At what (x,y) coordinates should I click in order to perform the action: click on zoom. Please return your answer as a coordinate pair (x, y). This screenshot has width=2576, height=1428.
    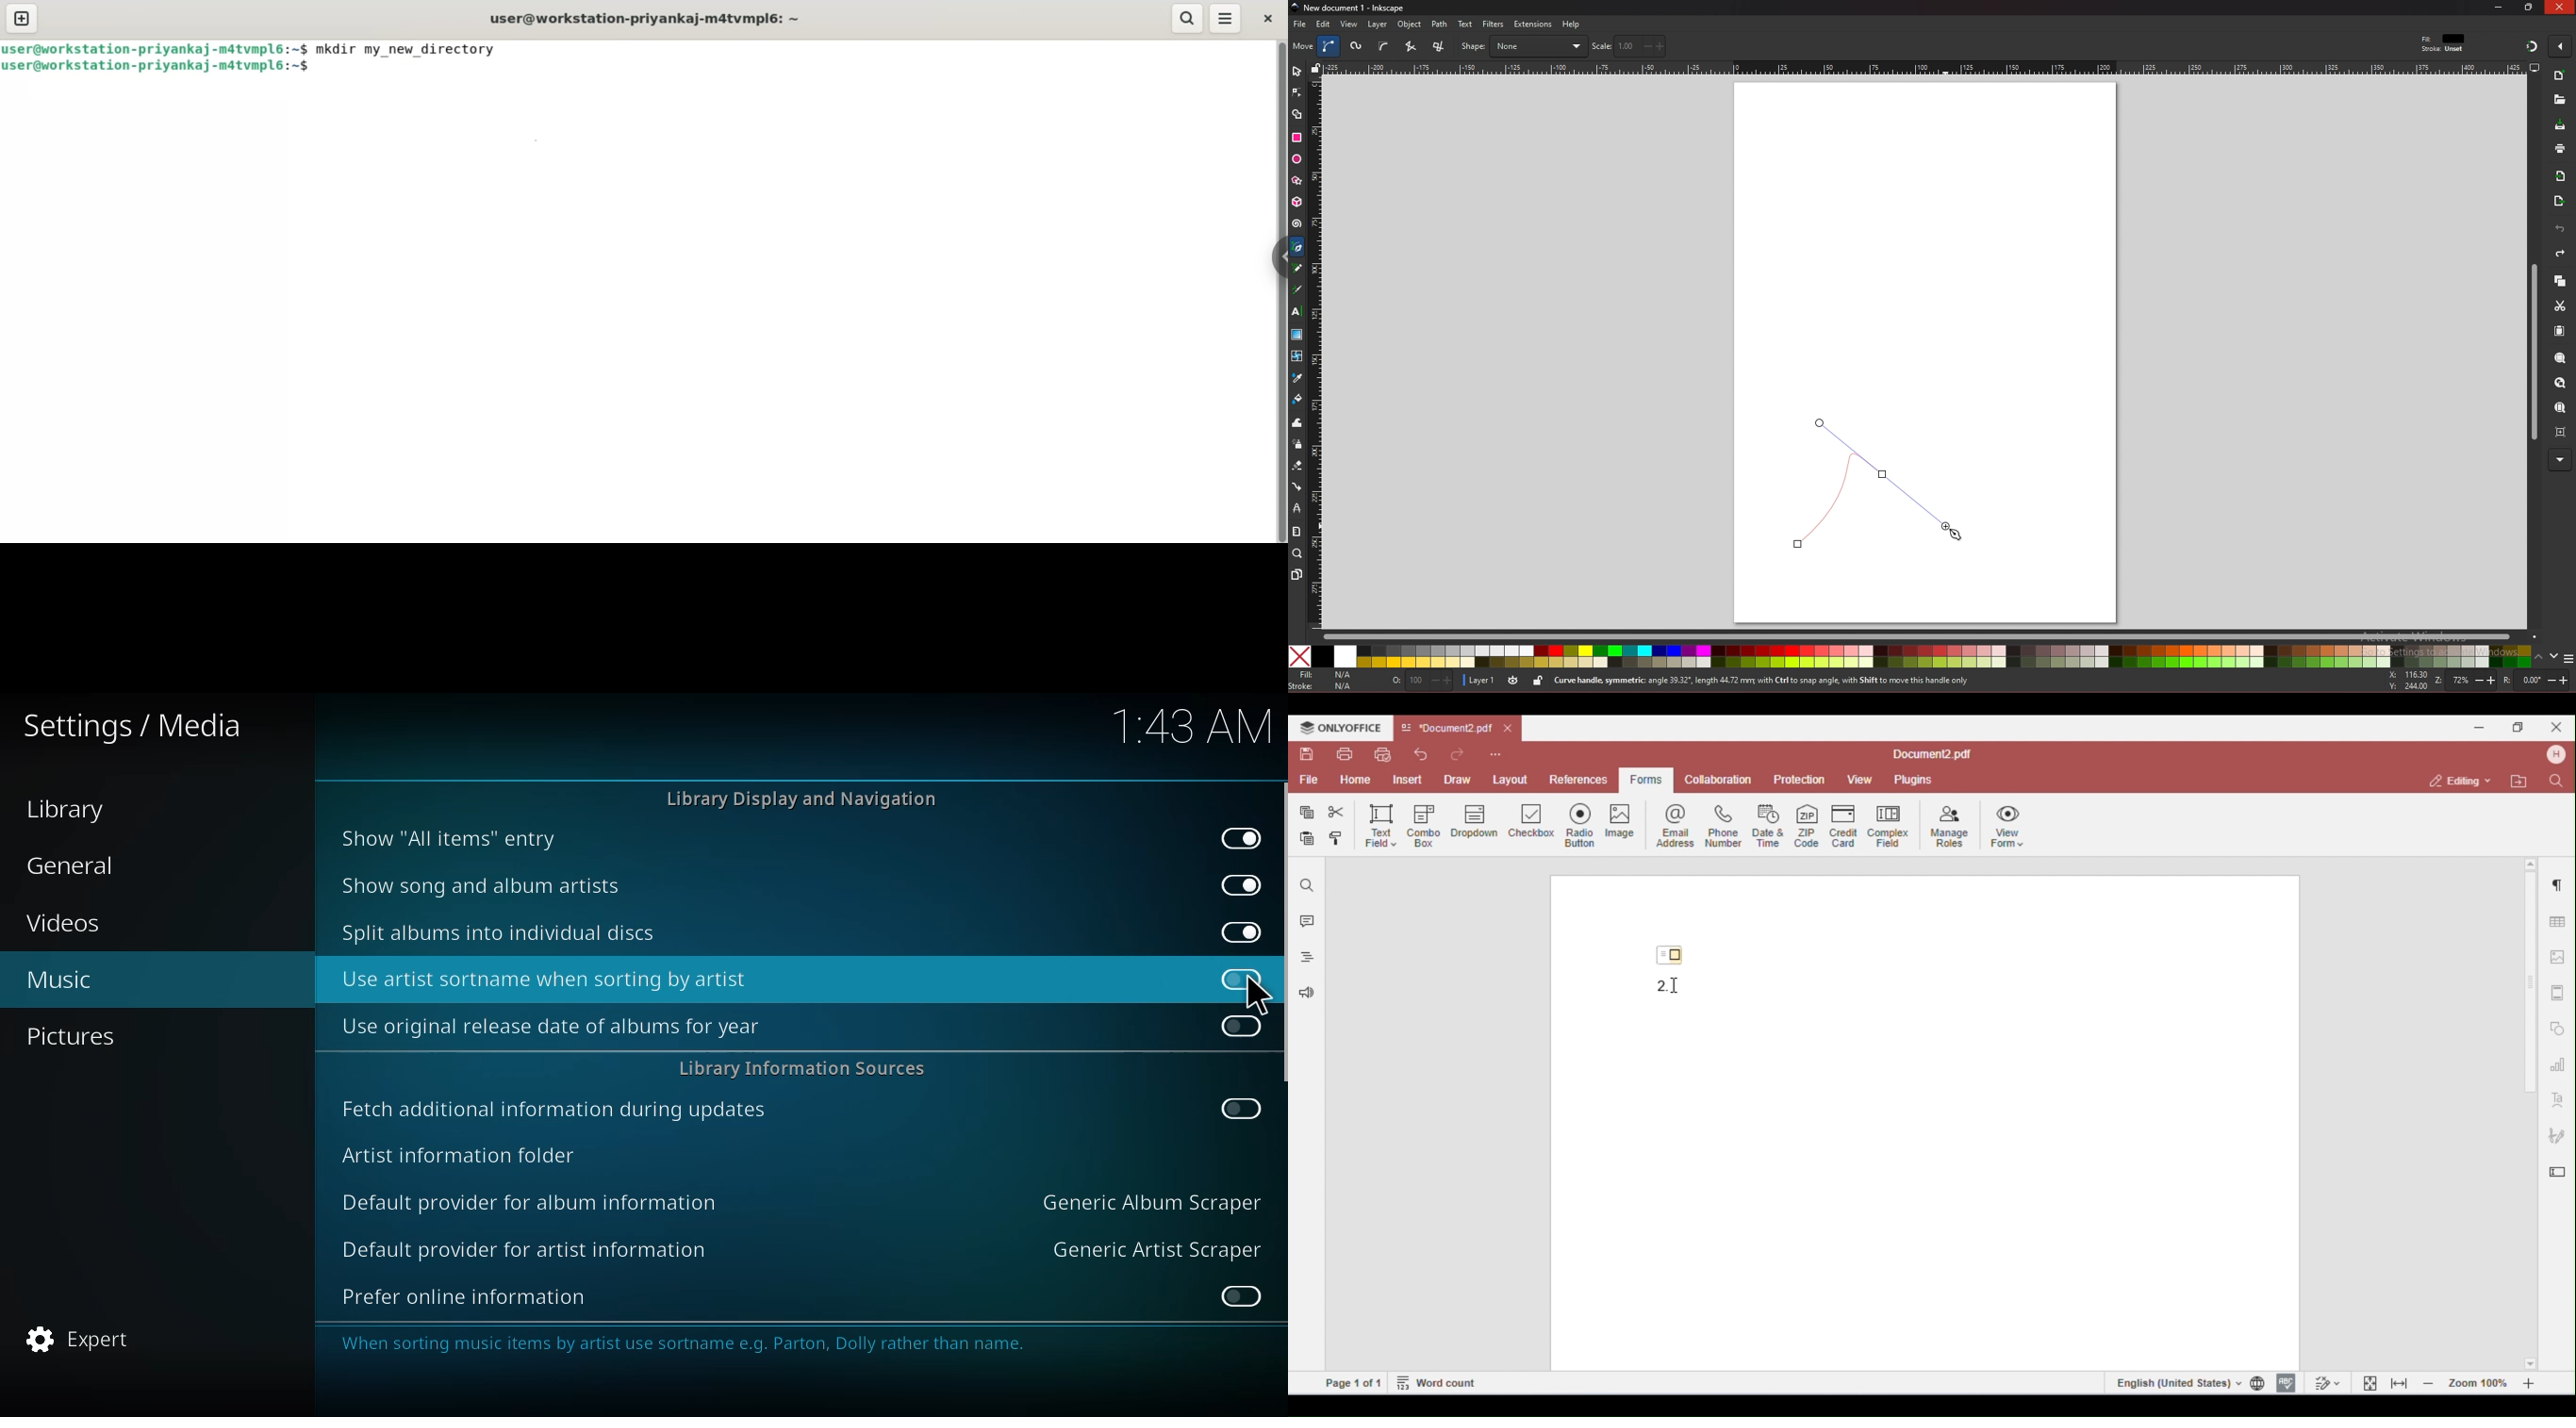
    Looking at the image, I should click on (1297, 553).